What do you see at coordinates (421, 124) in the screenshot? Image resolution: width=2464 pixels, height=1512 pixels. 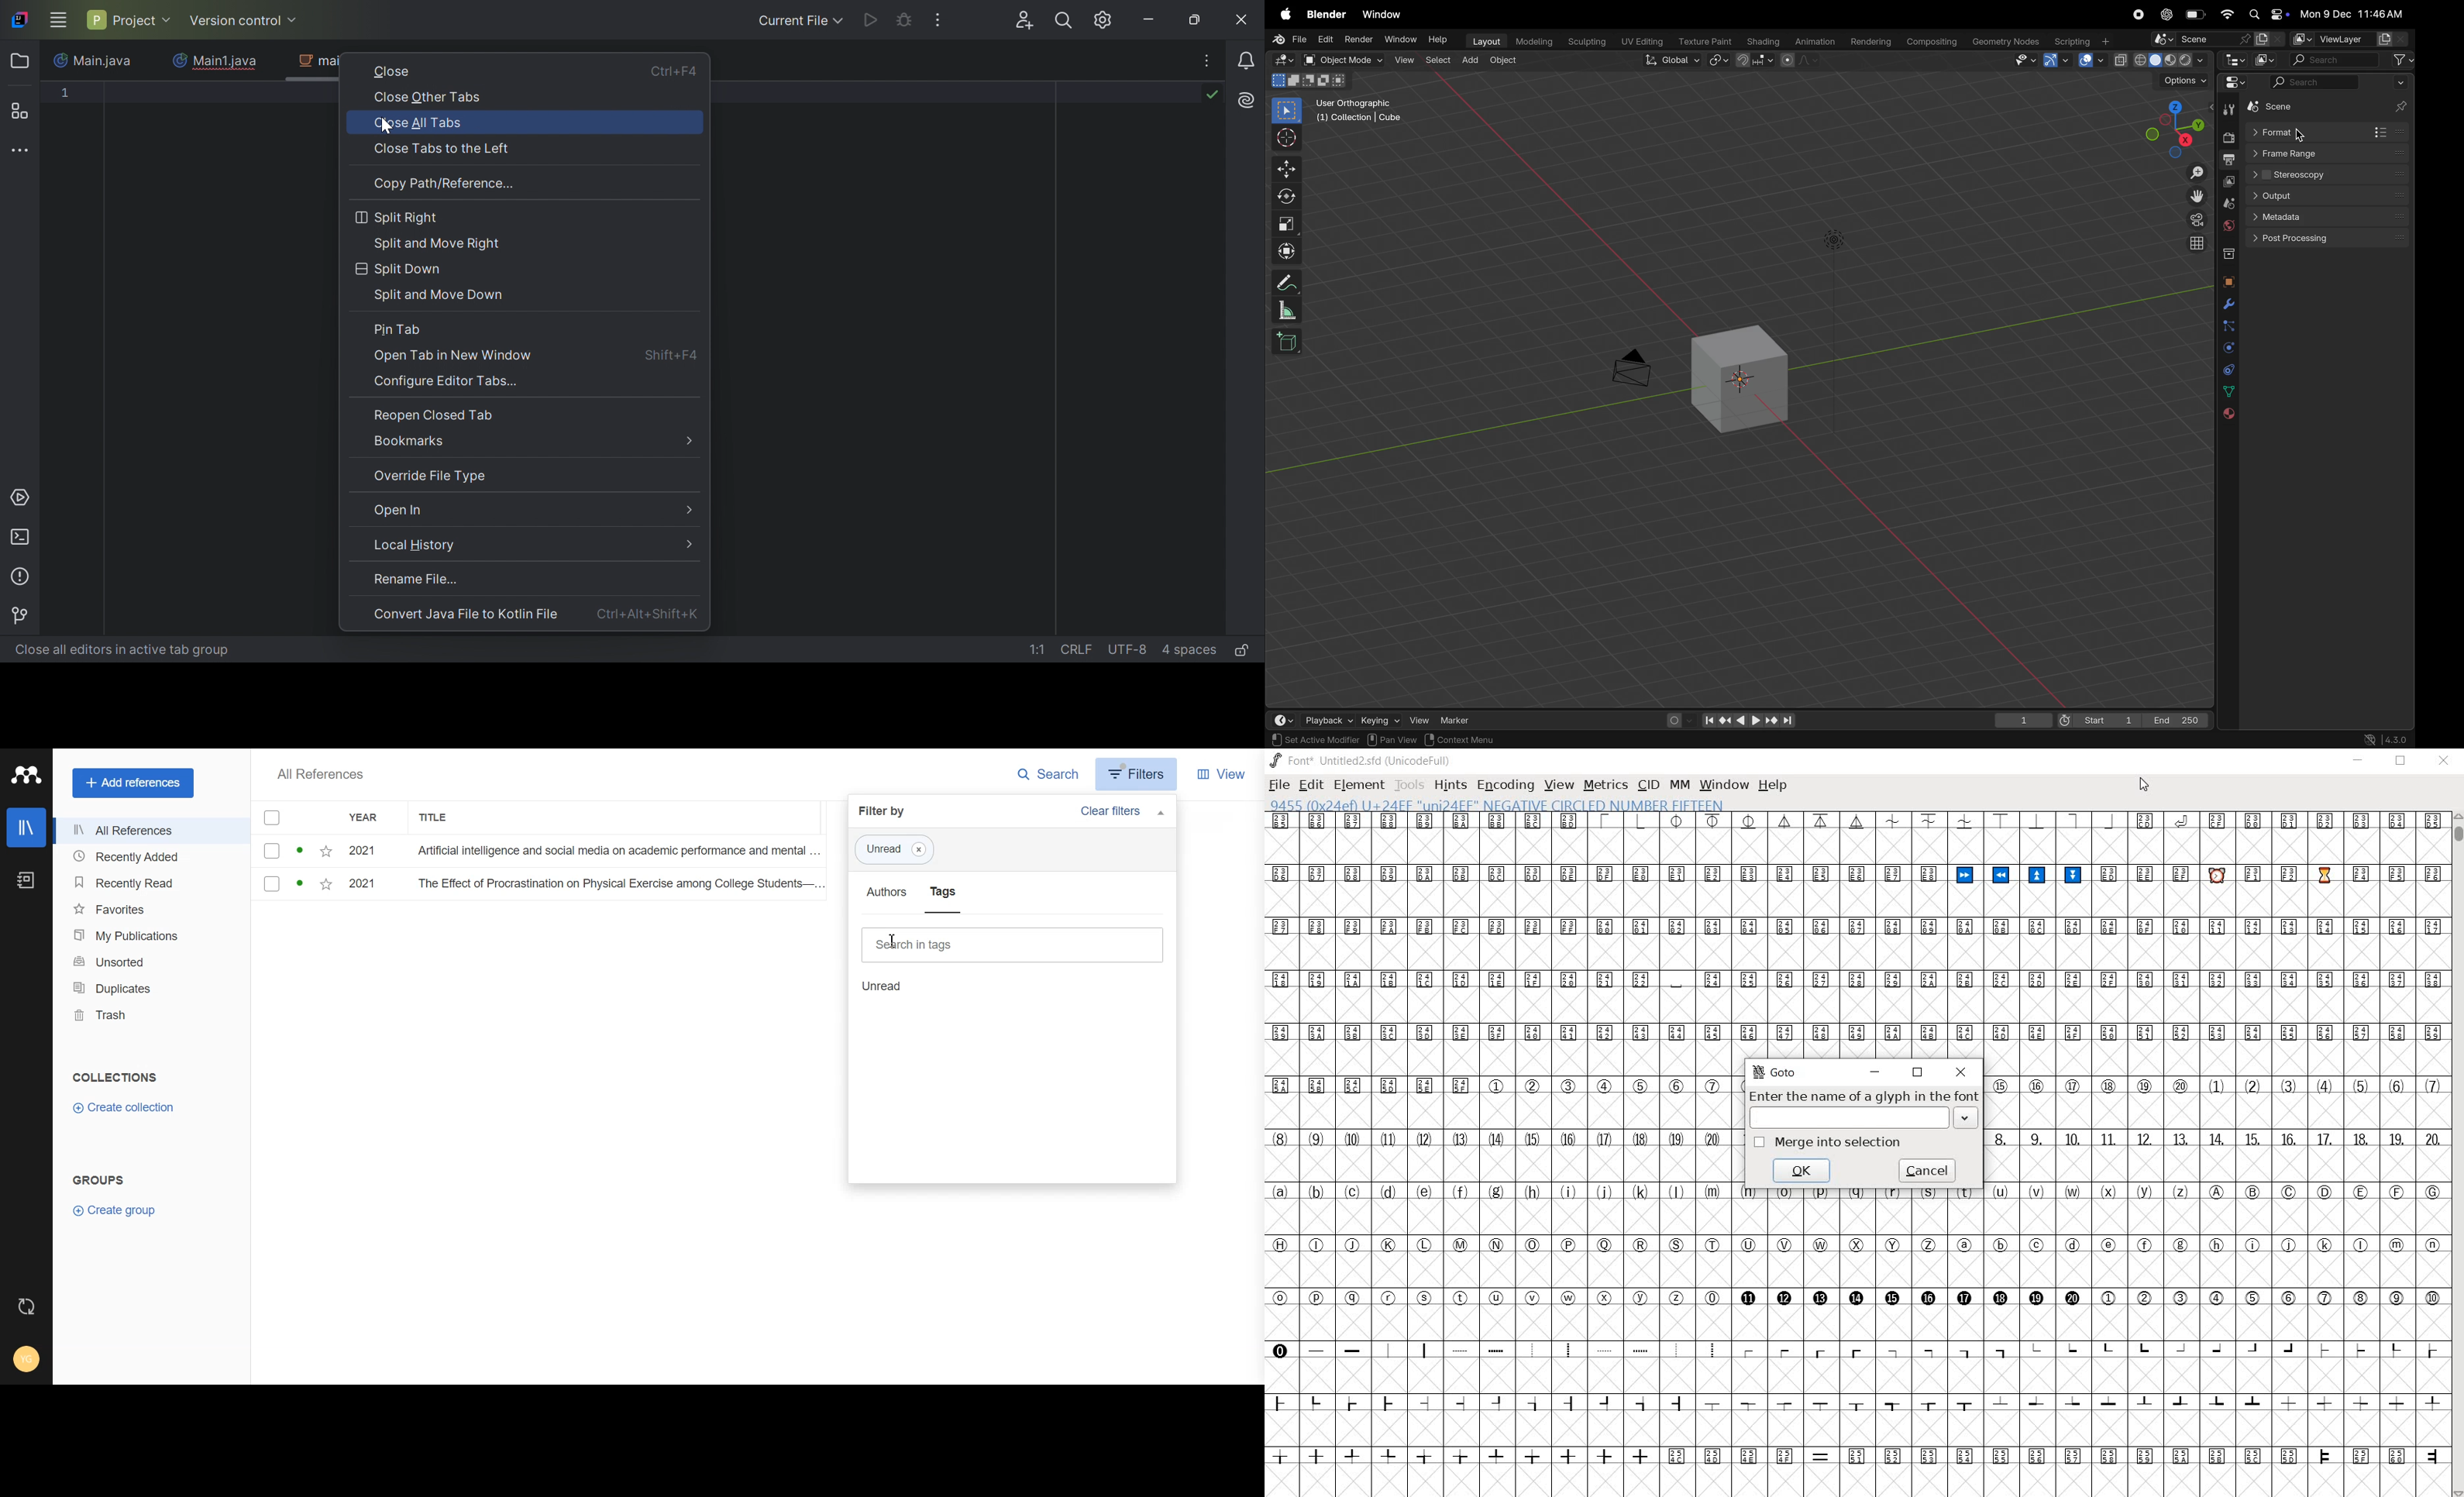 I see `Close all tabs` at bounding box center [421, 124].